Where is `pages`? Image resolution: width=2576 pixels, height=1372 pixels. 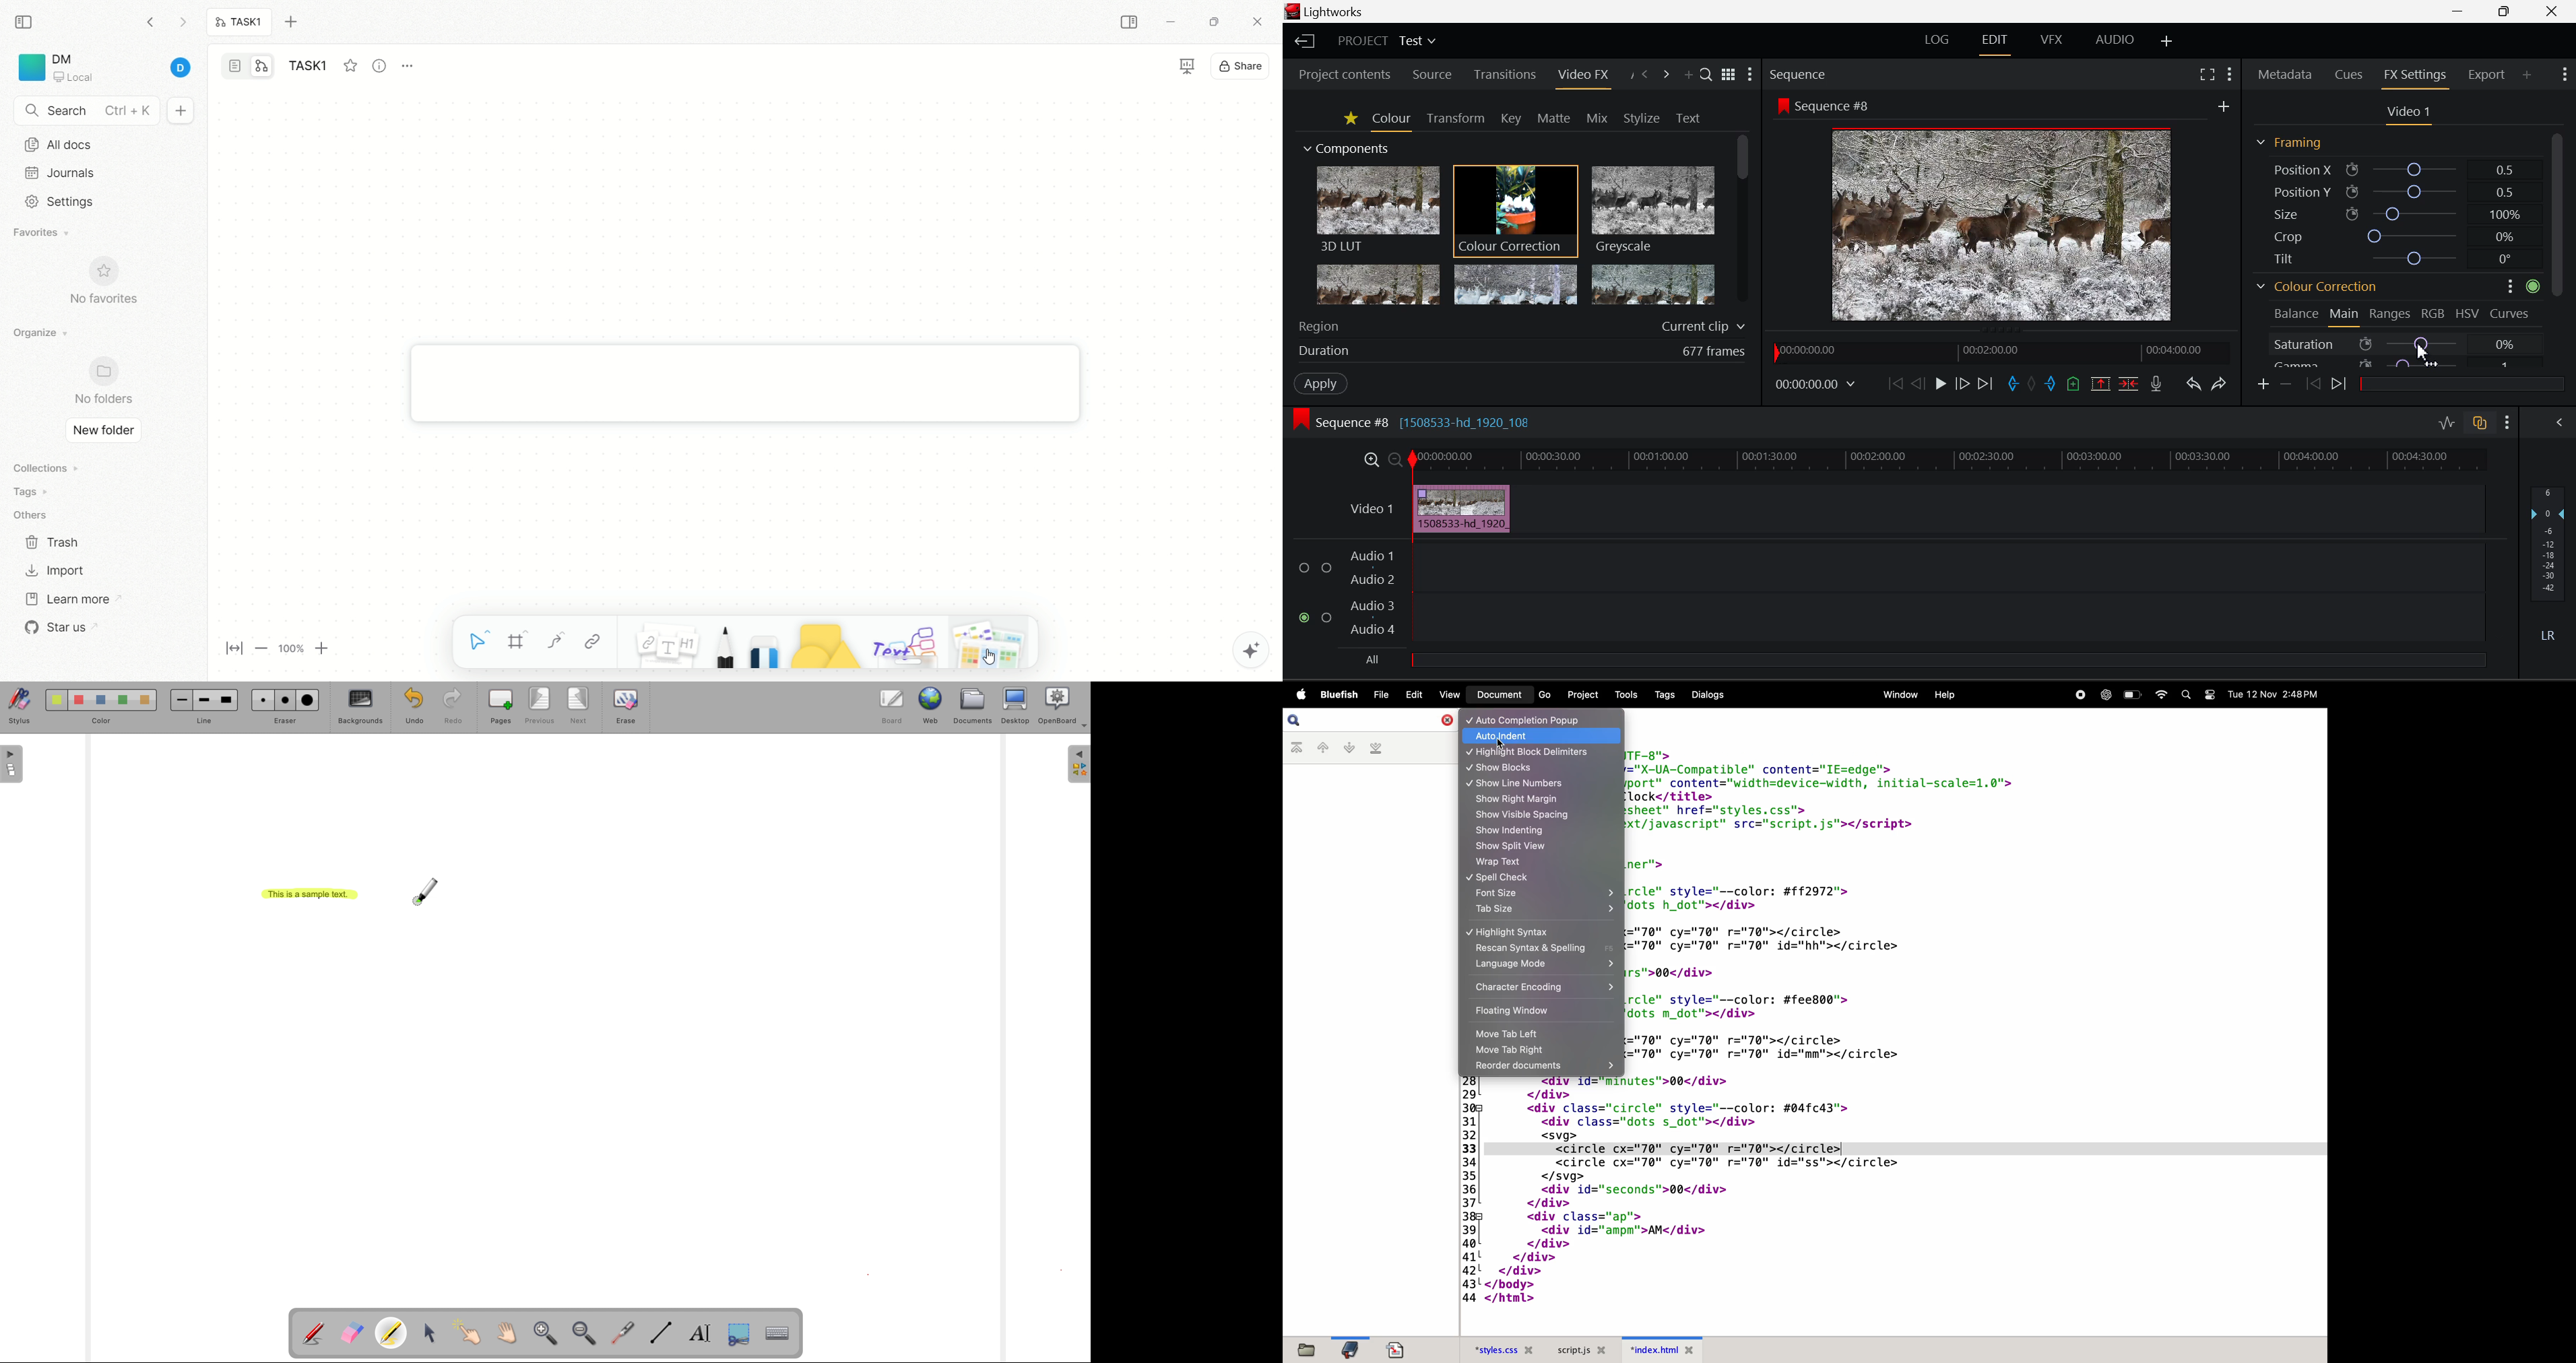
pages is located at coordinates (498, 707).